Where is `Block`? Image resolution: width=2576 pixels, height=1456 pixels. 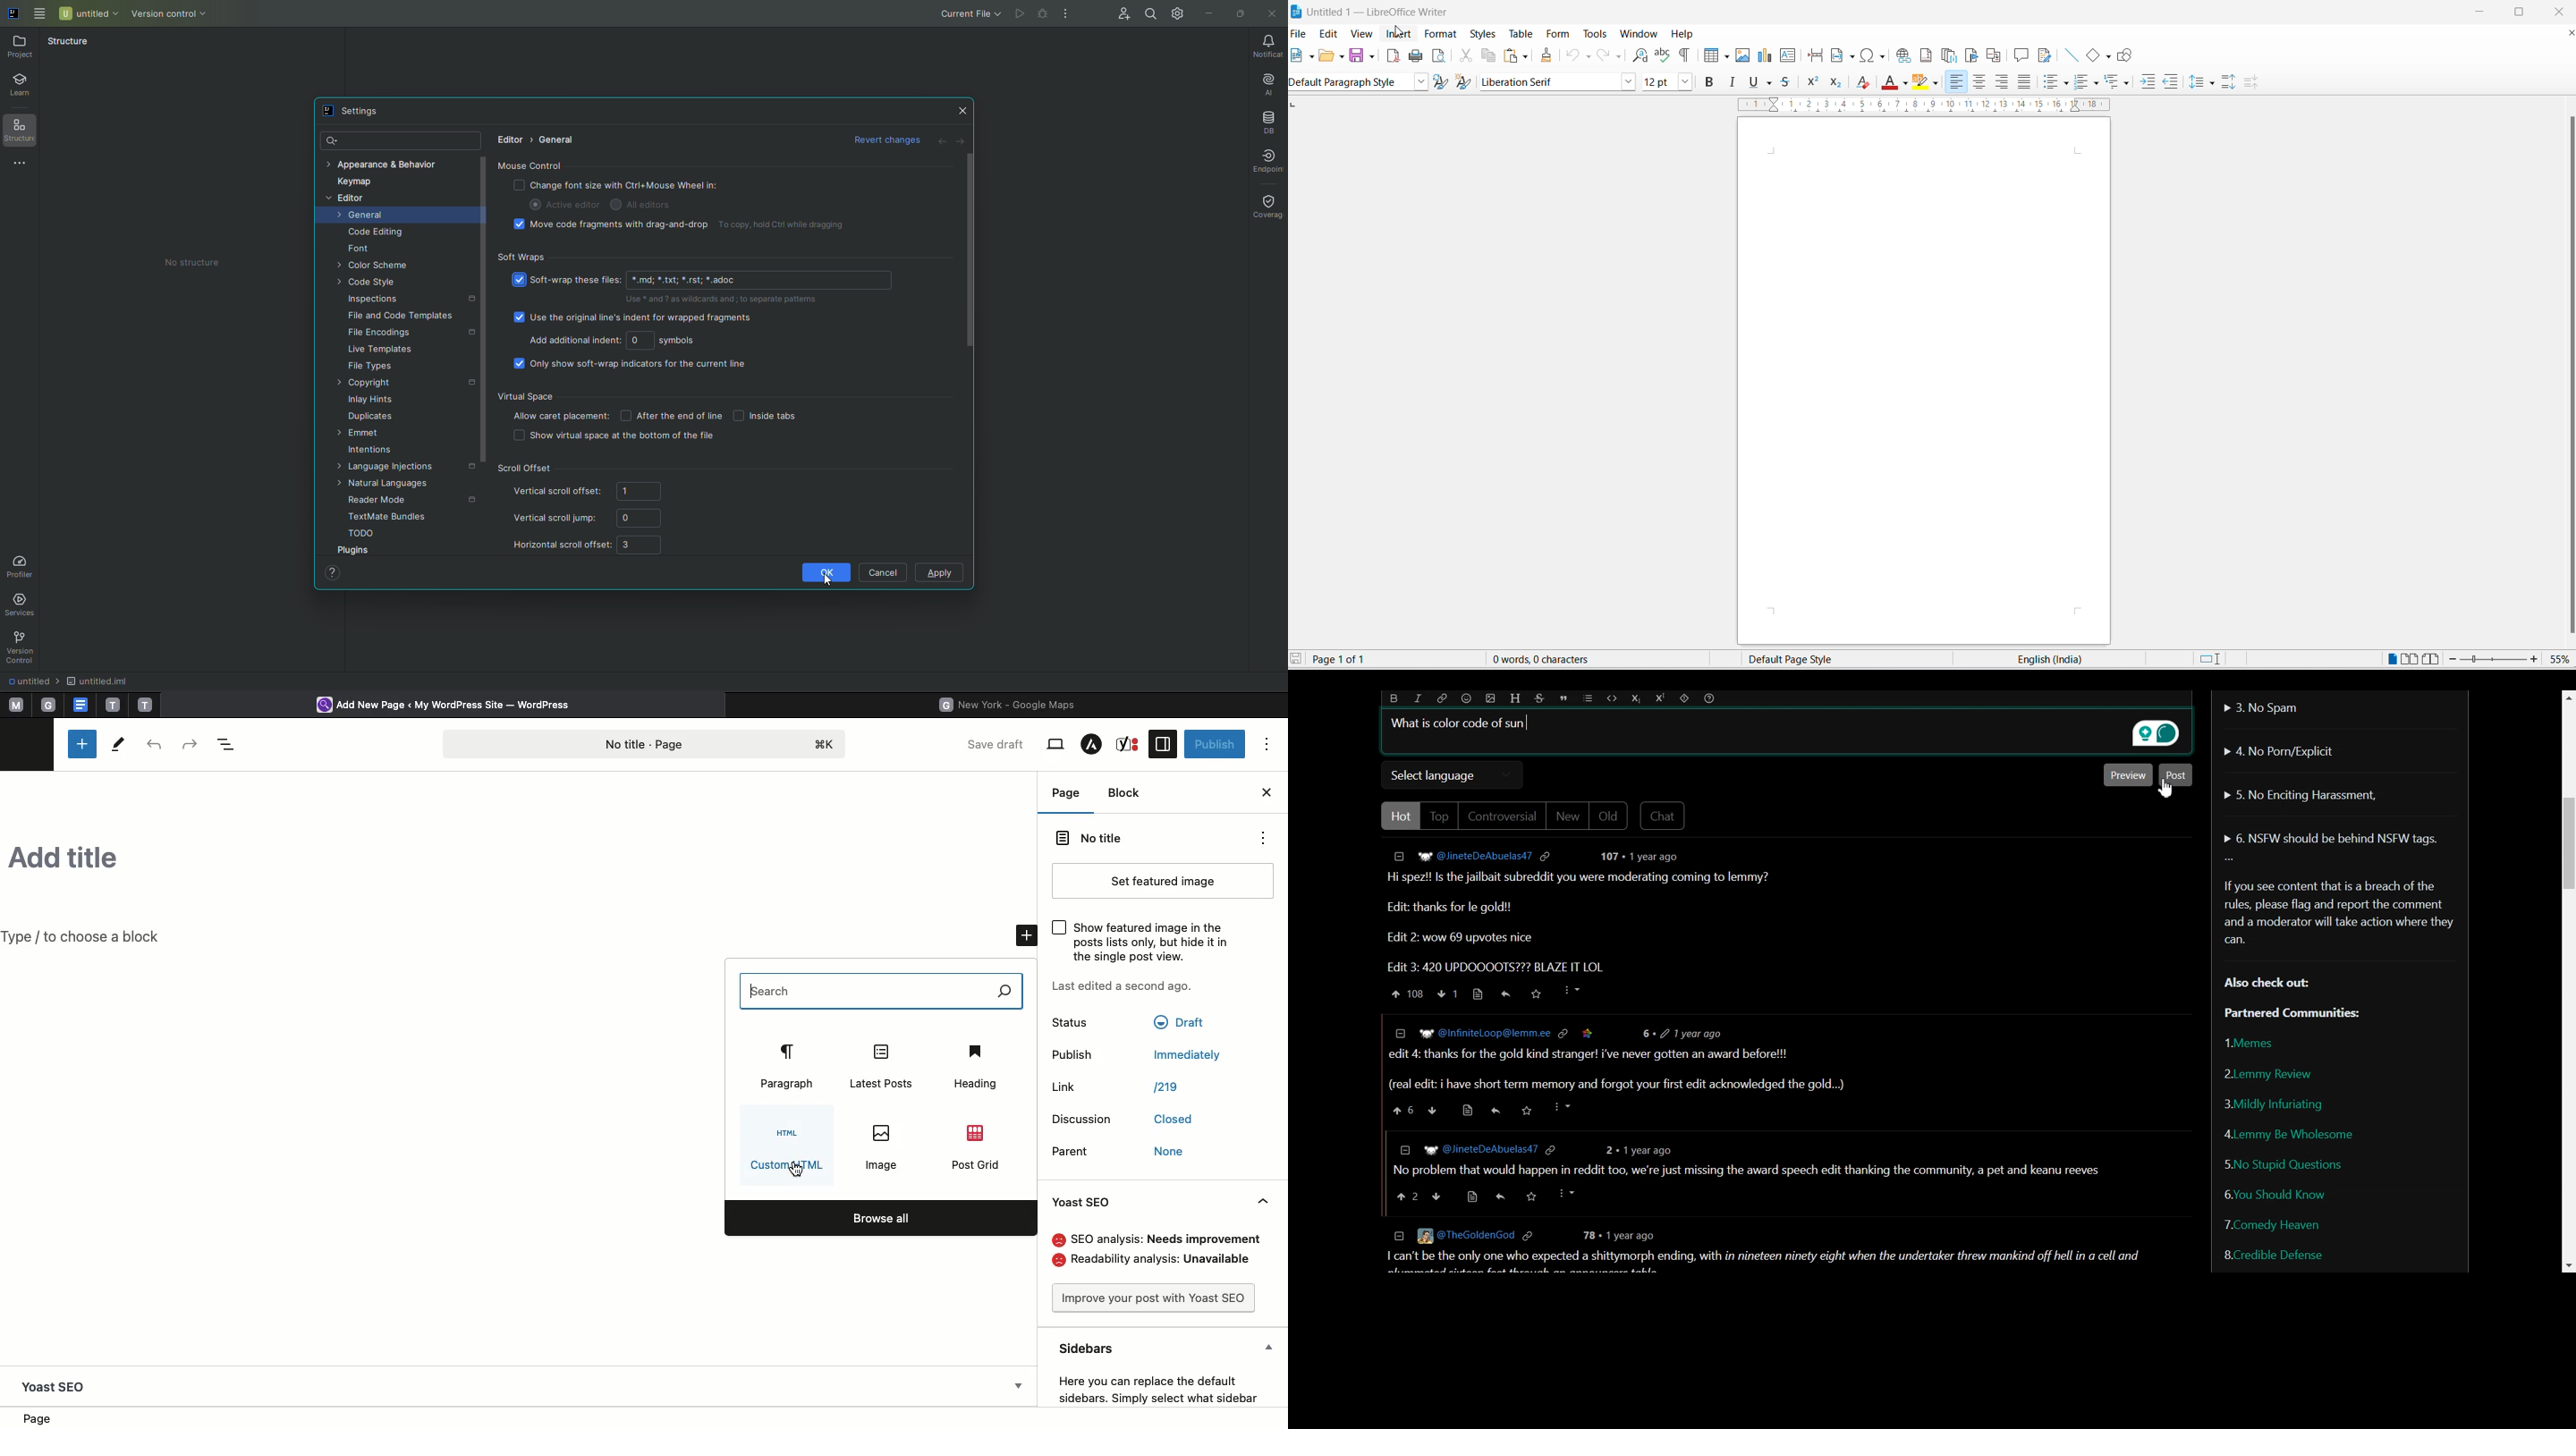 Block is located at coordinates (1130, 796).